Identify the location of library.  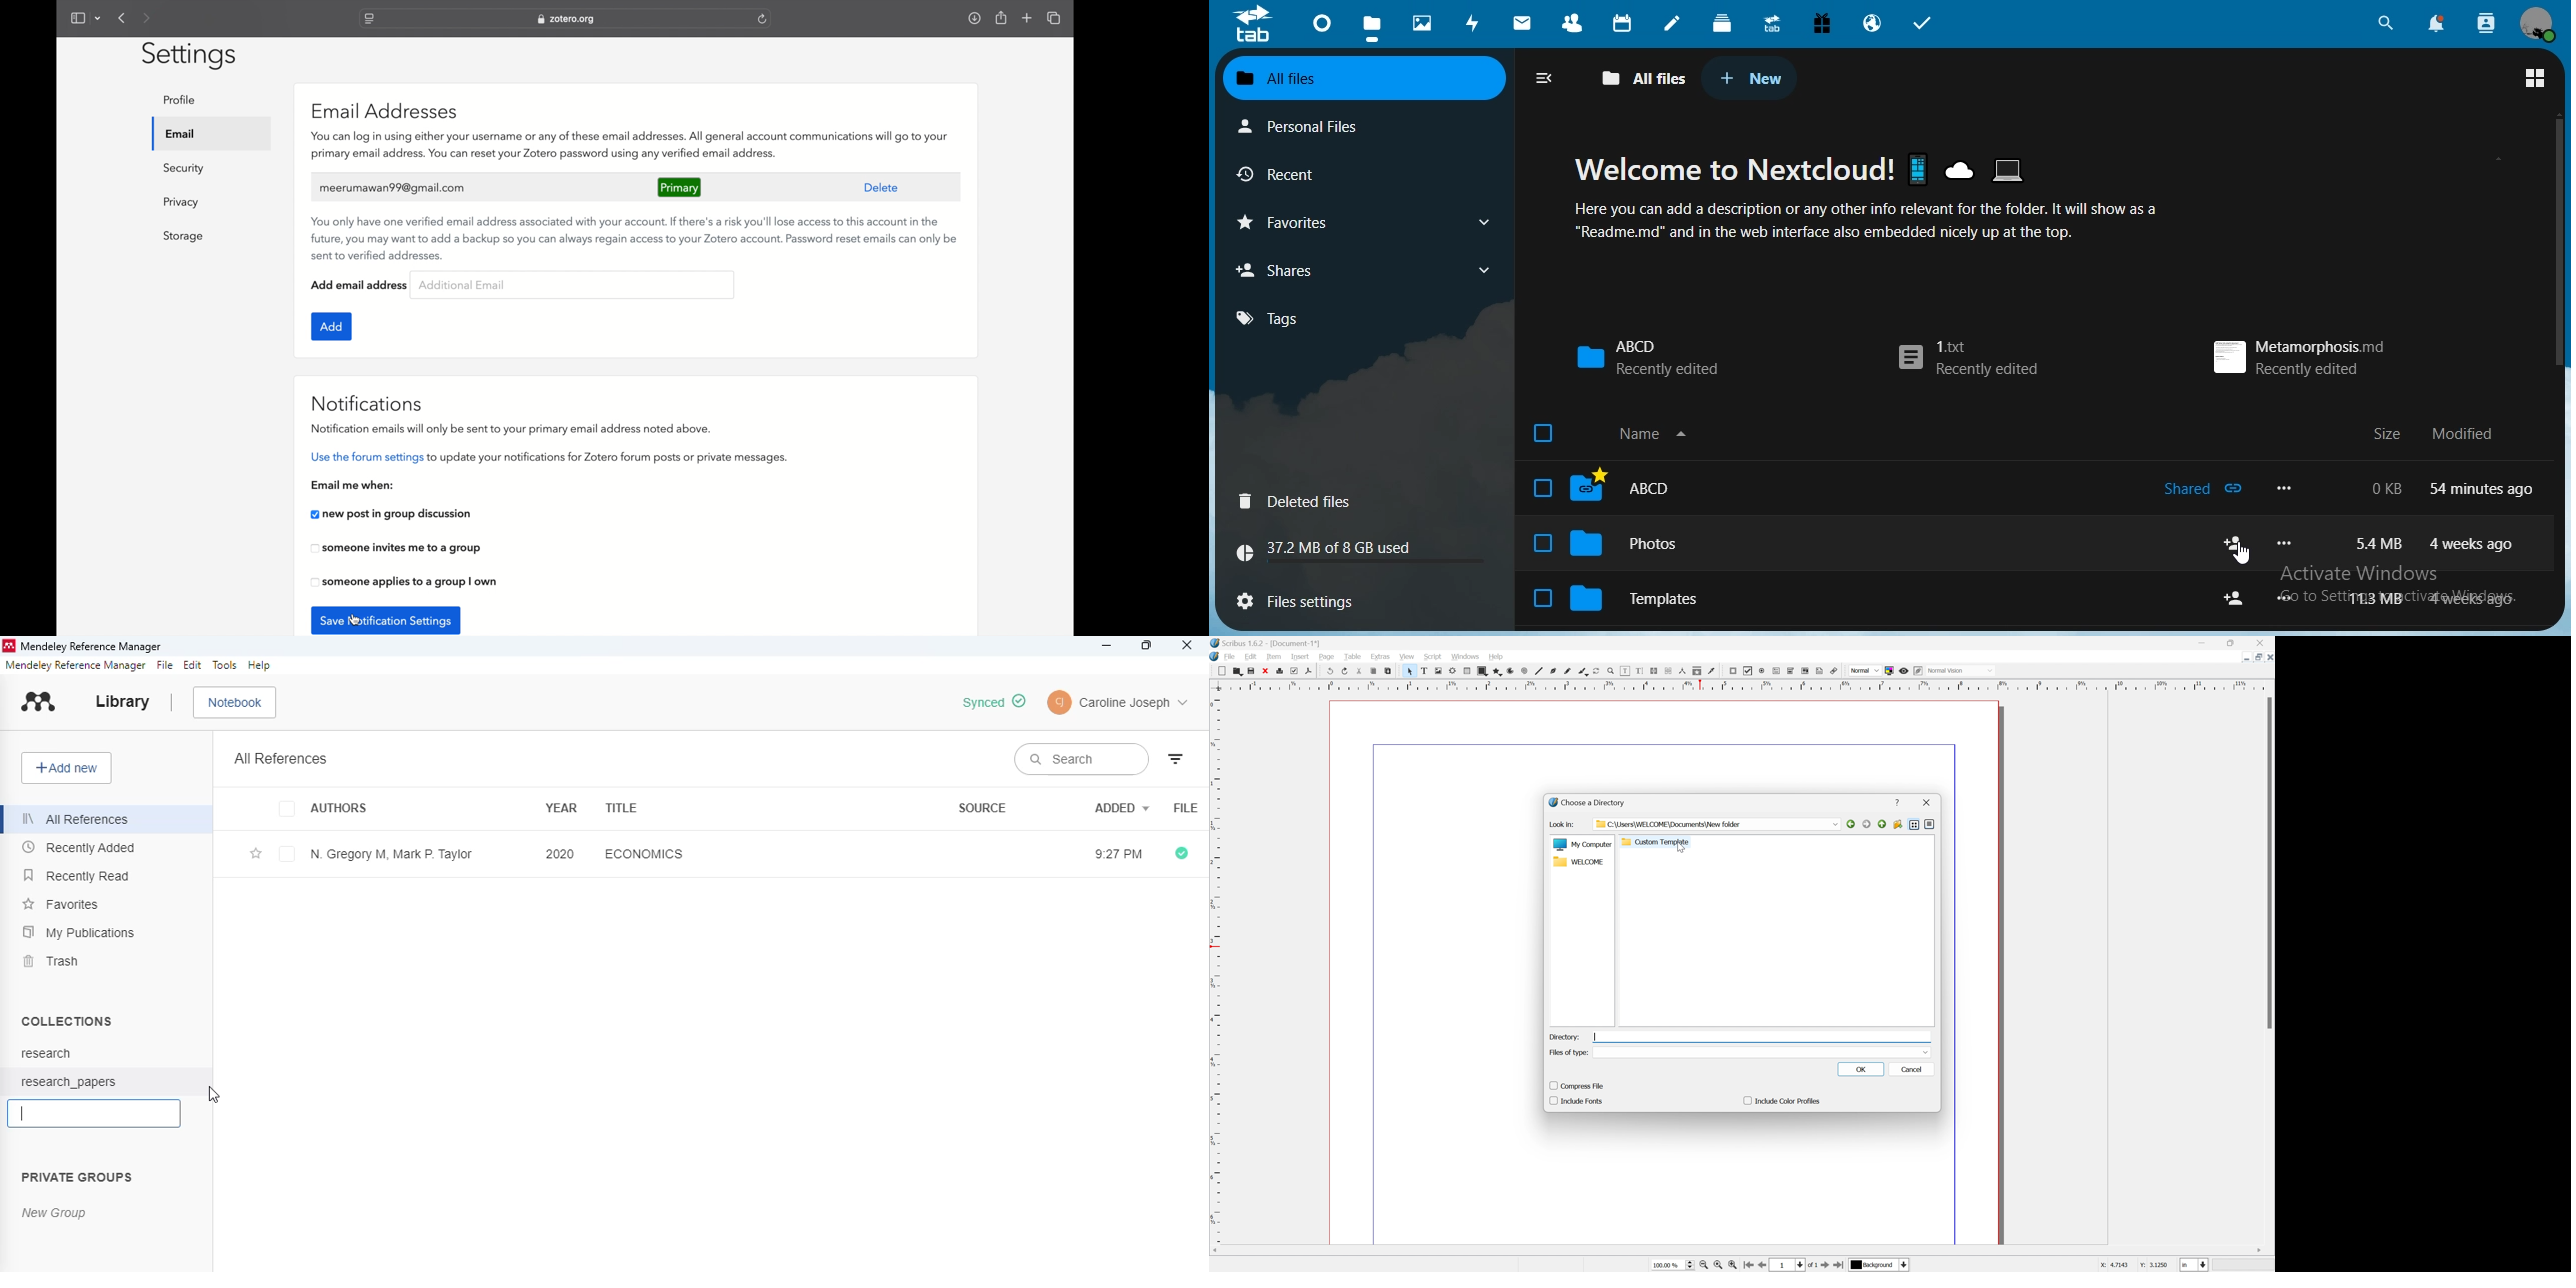
(123, 702).